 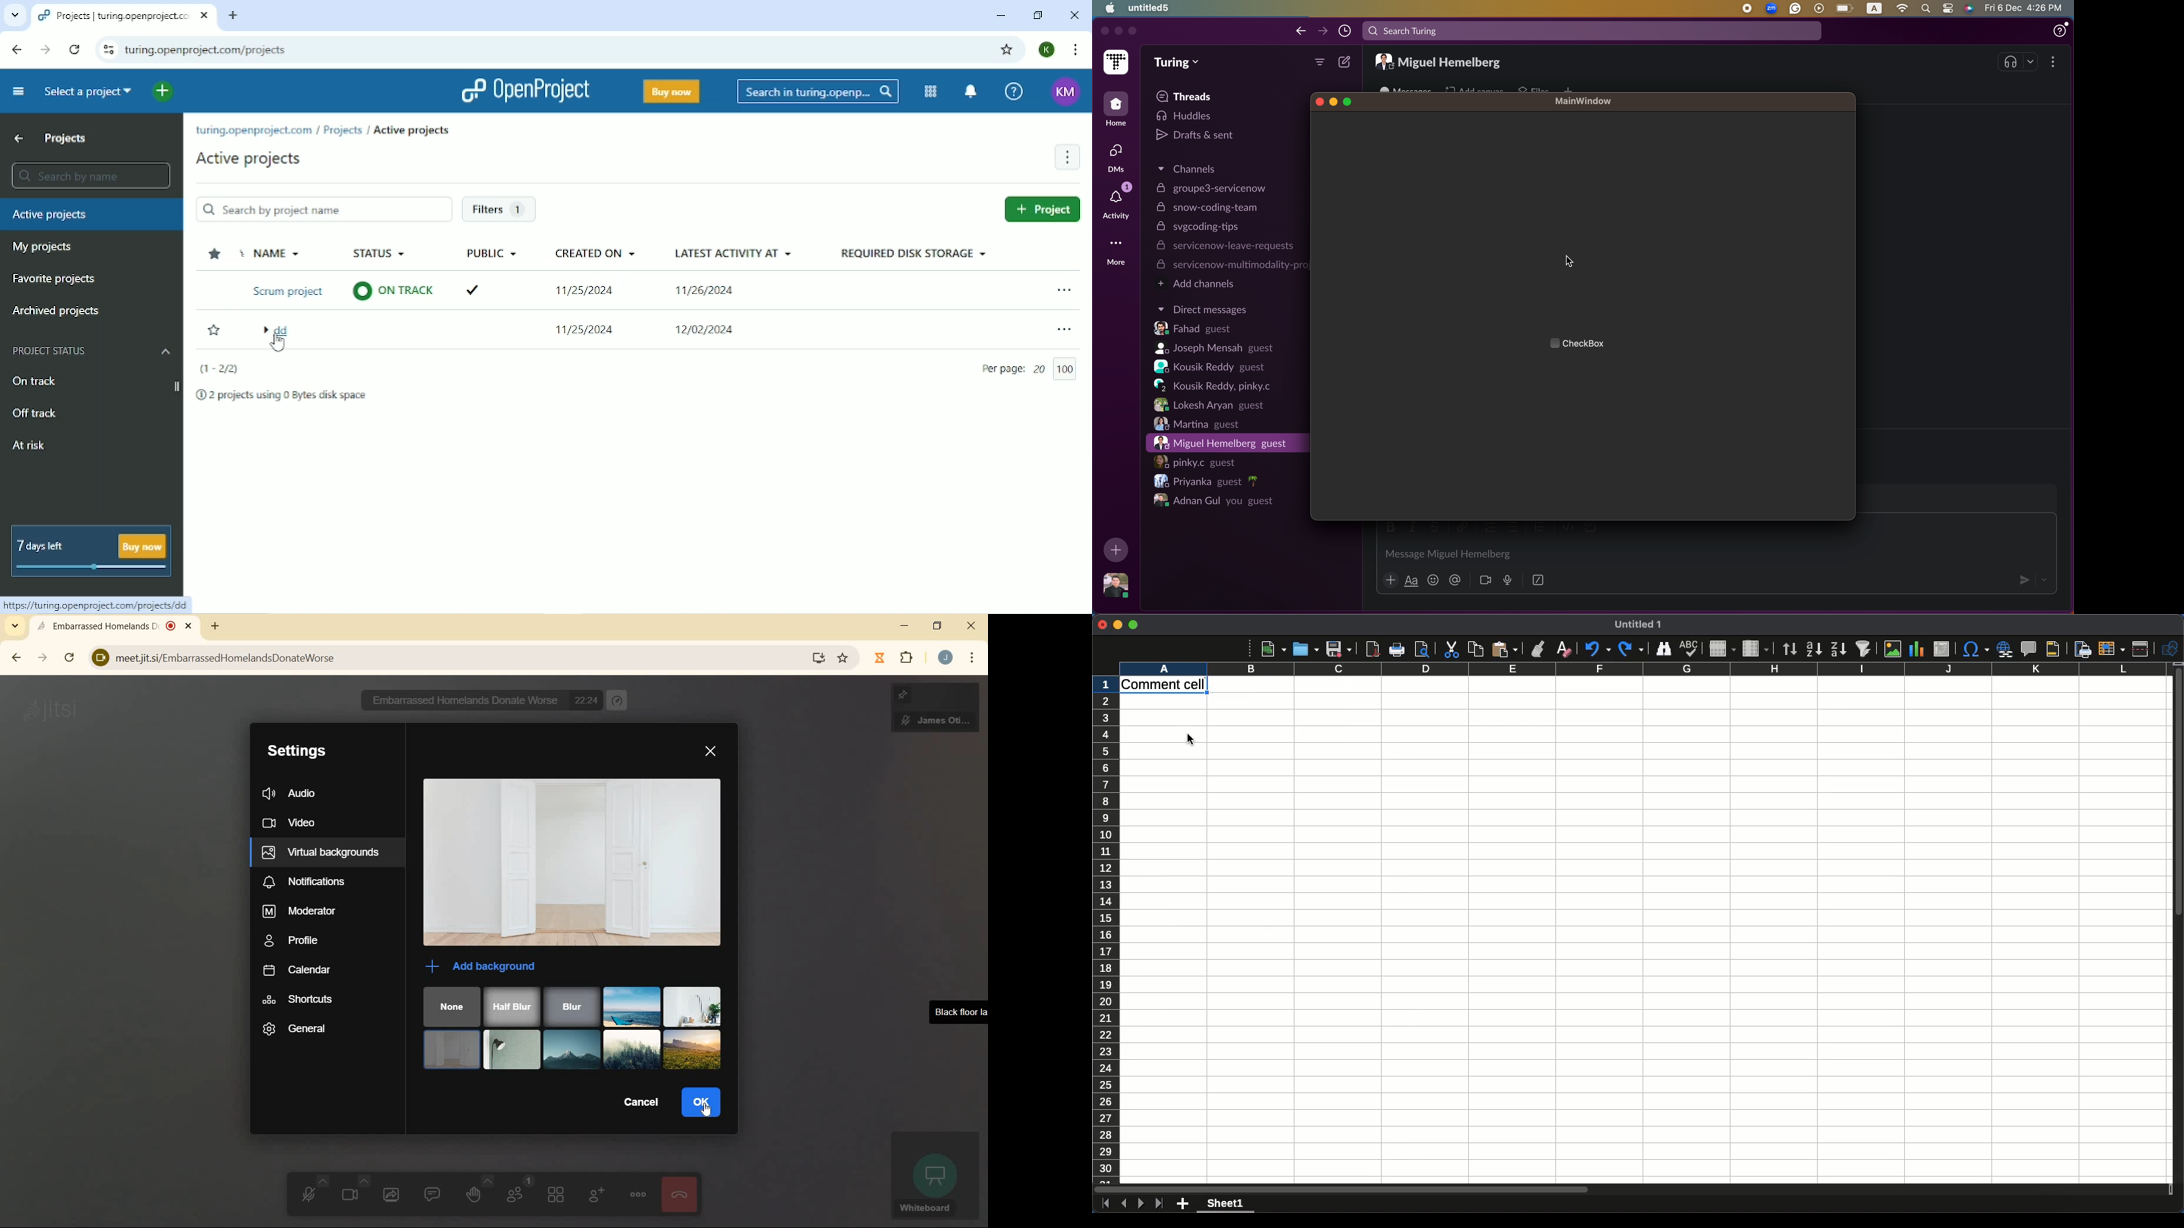 What do you see at coordinates (1631, 650) in the screenshot?
I see `Redo` at bounding box center [1631, 650].